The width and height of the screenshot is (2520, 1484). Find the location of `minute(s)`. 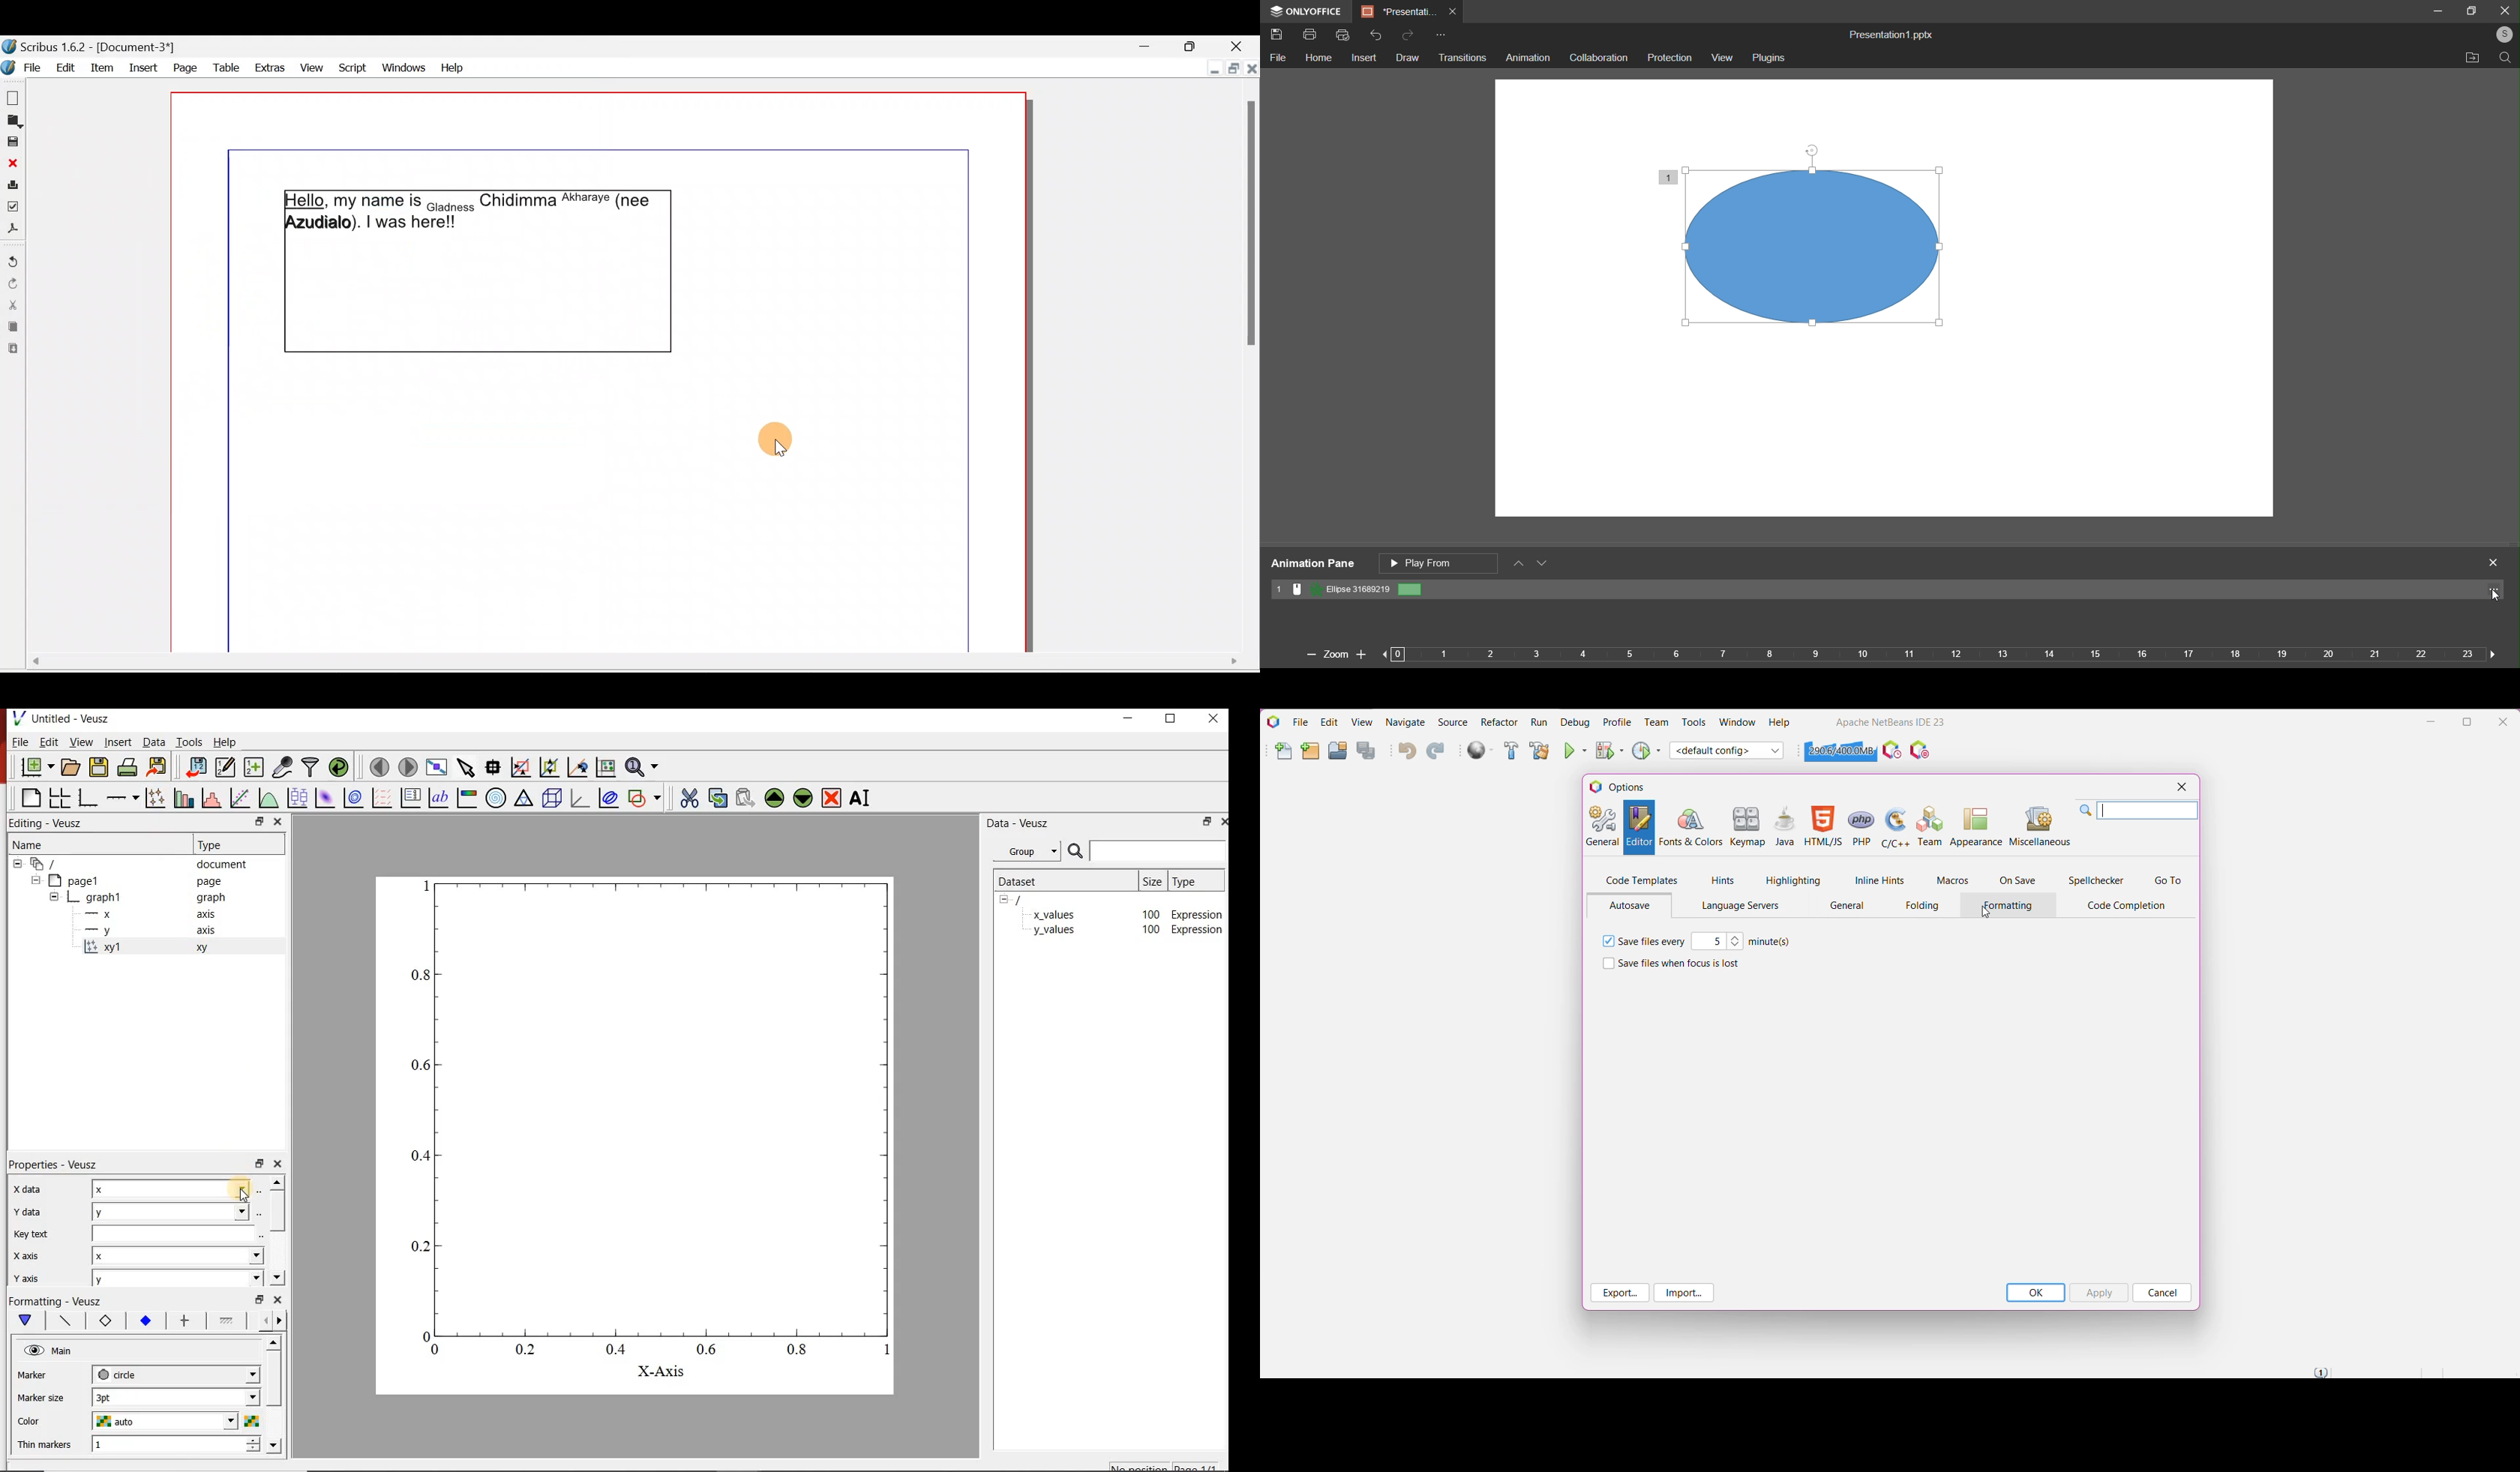

minute(s) is located at coordinates (1770, 942).